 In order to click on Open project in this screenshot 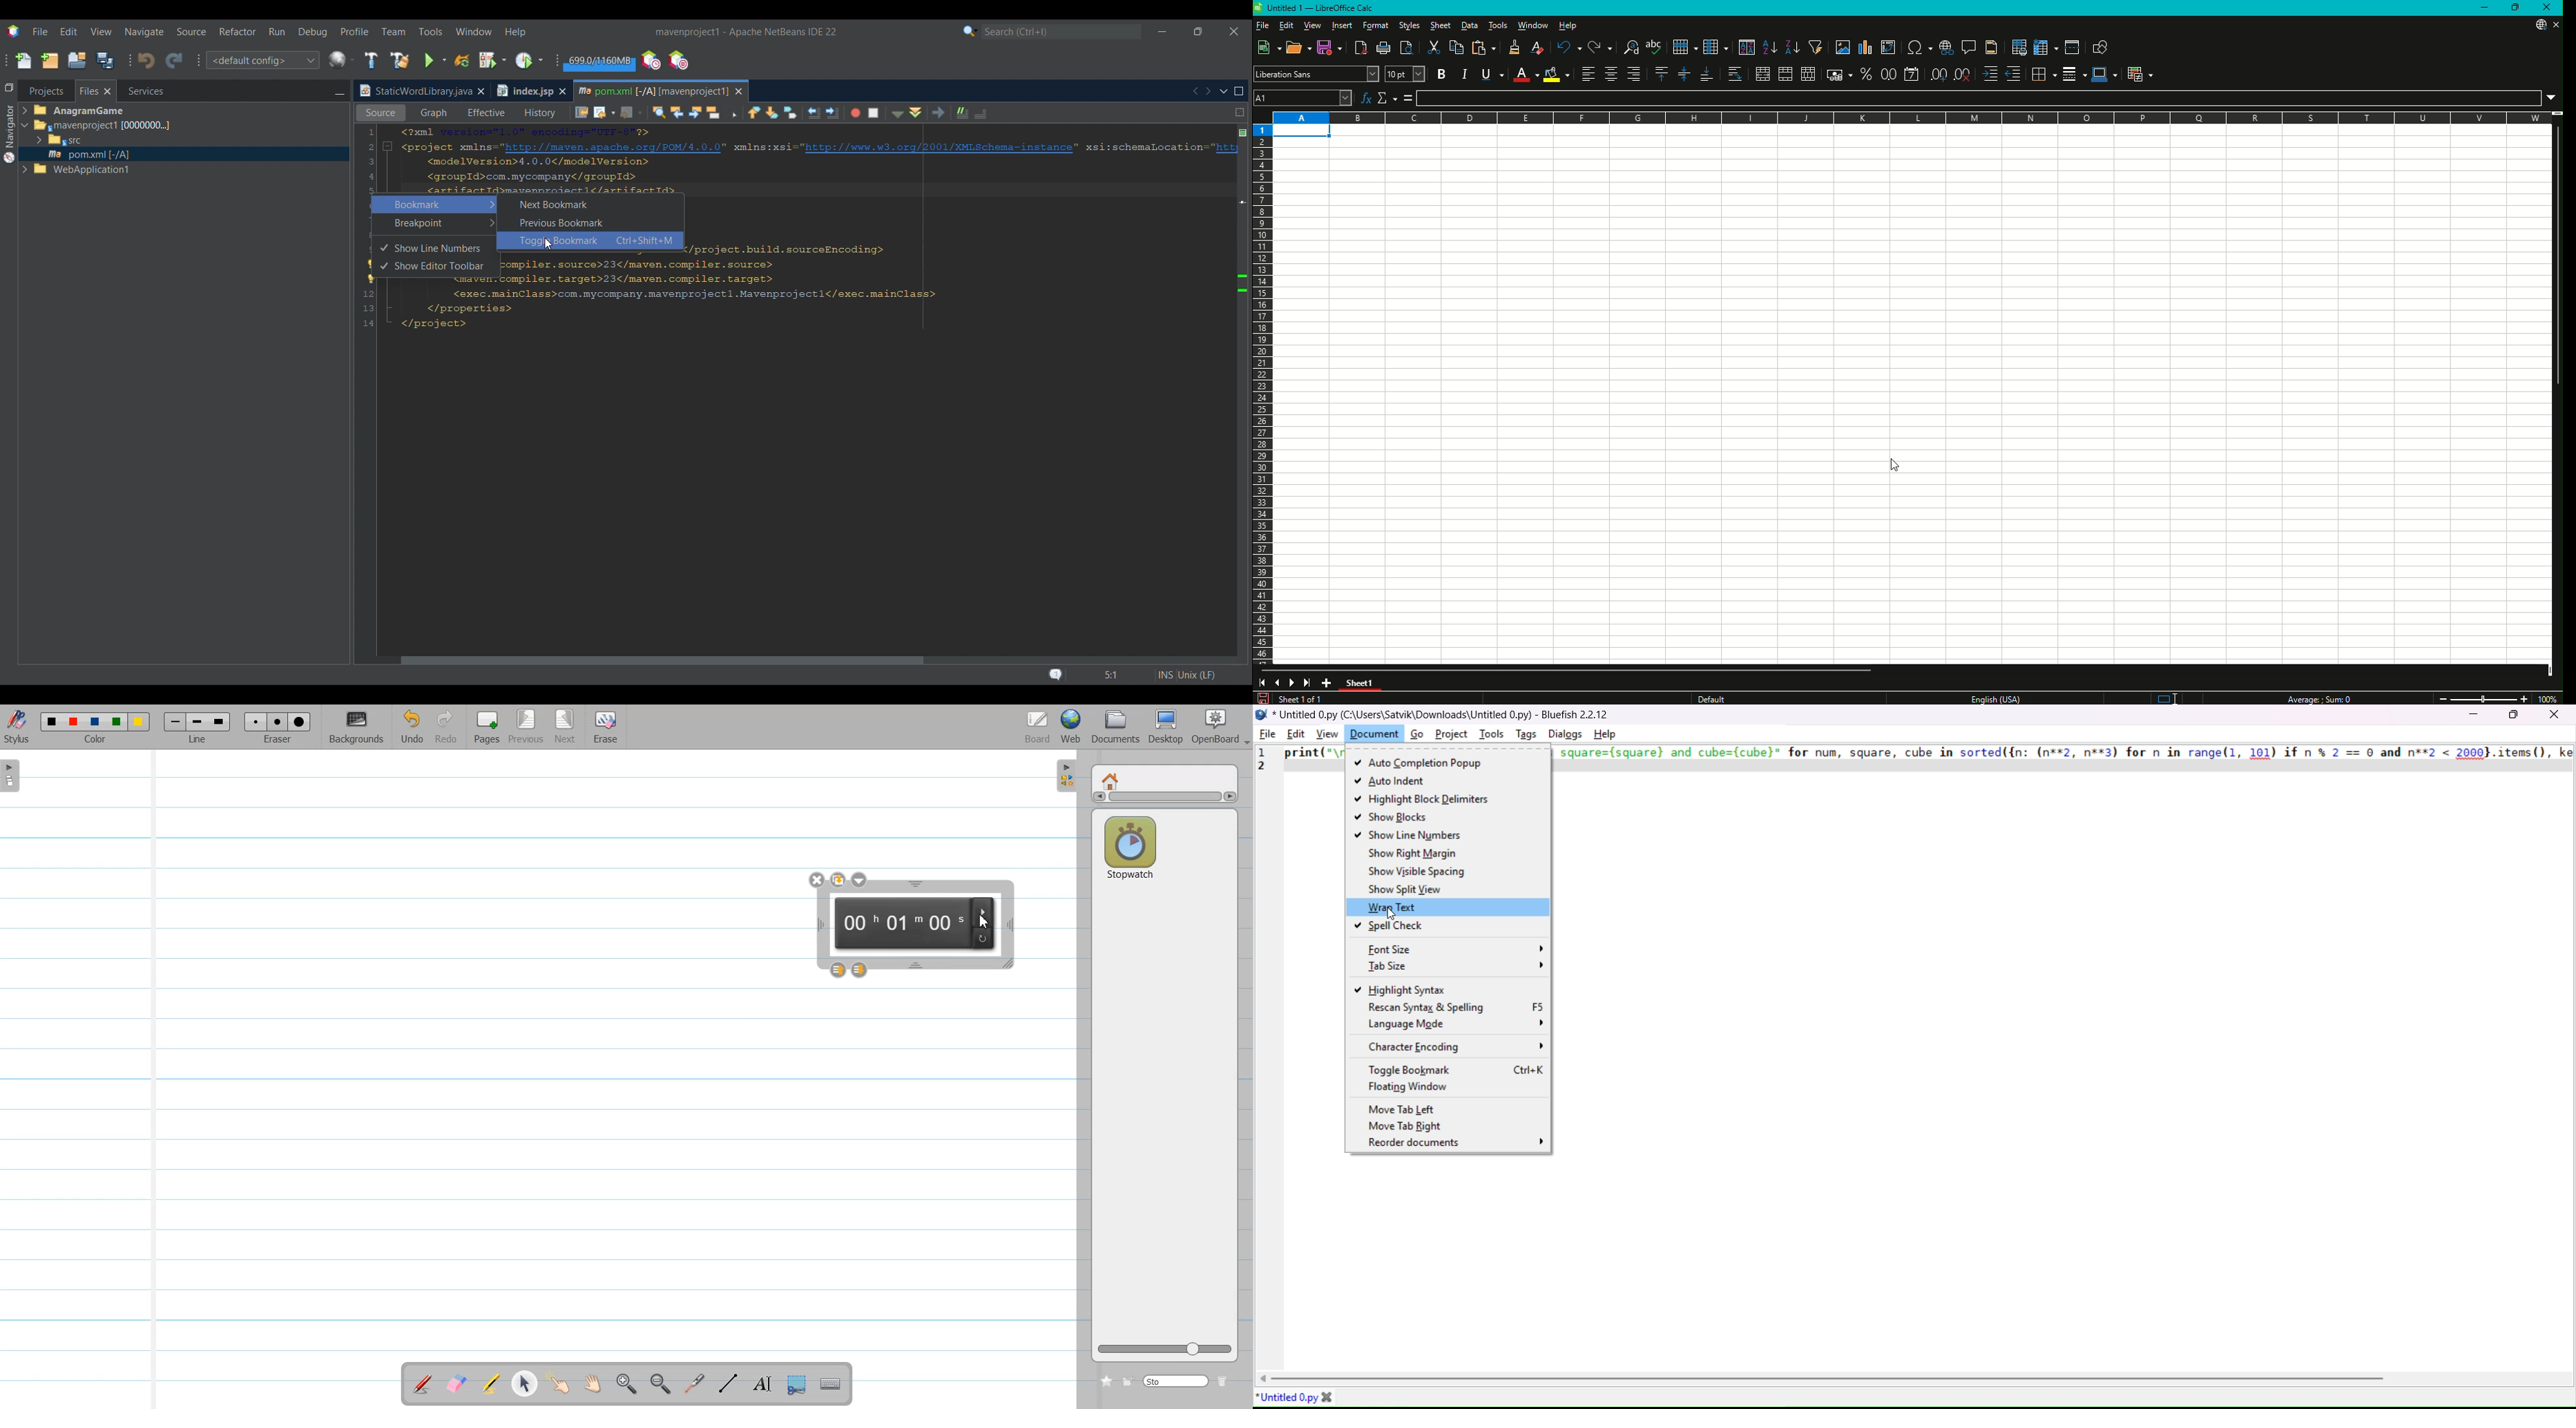, I will do `click(77, 60)`.